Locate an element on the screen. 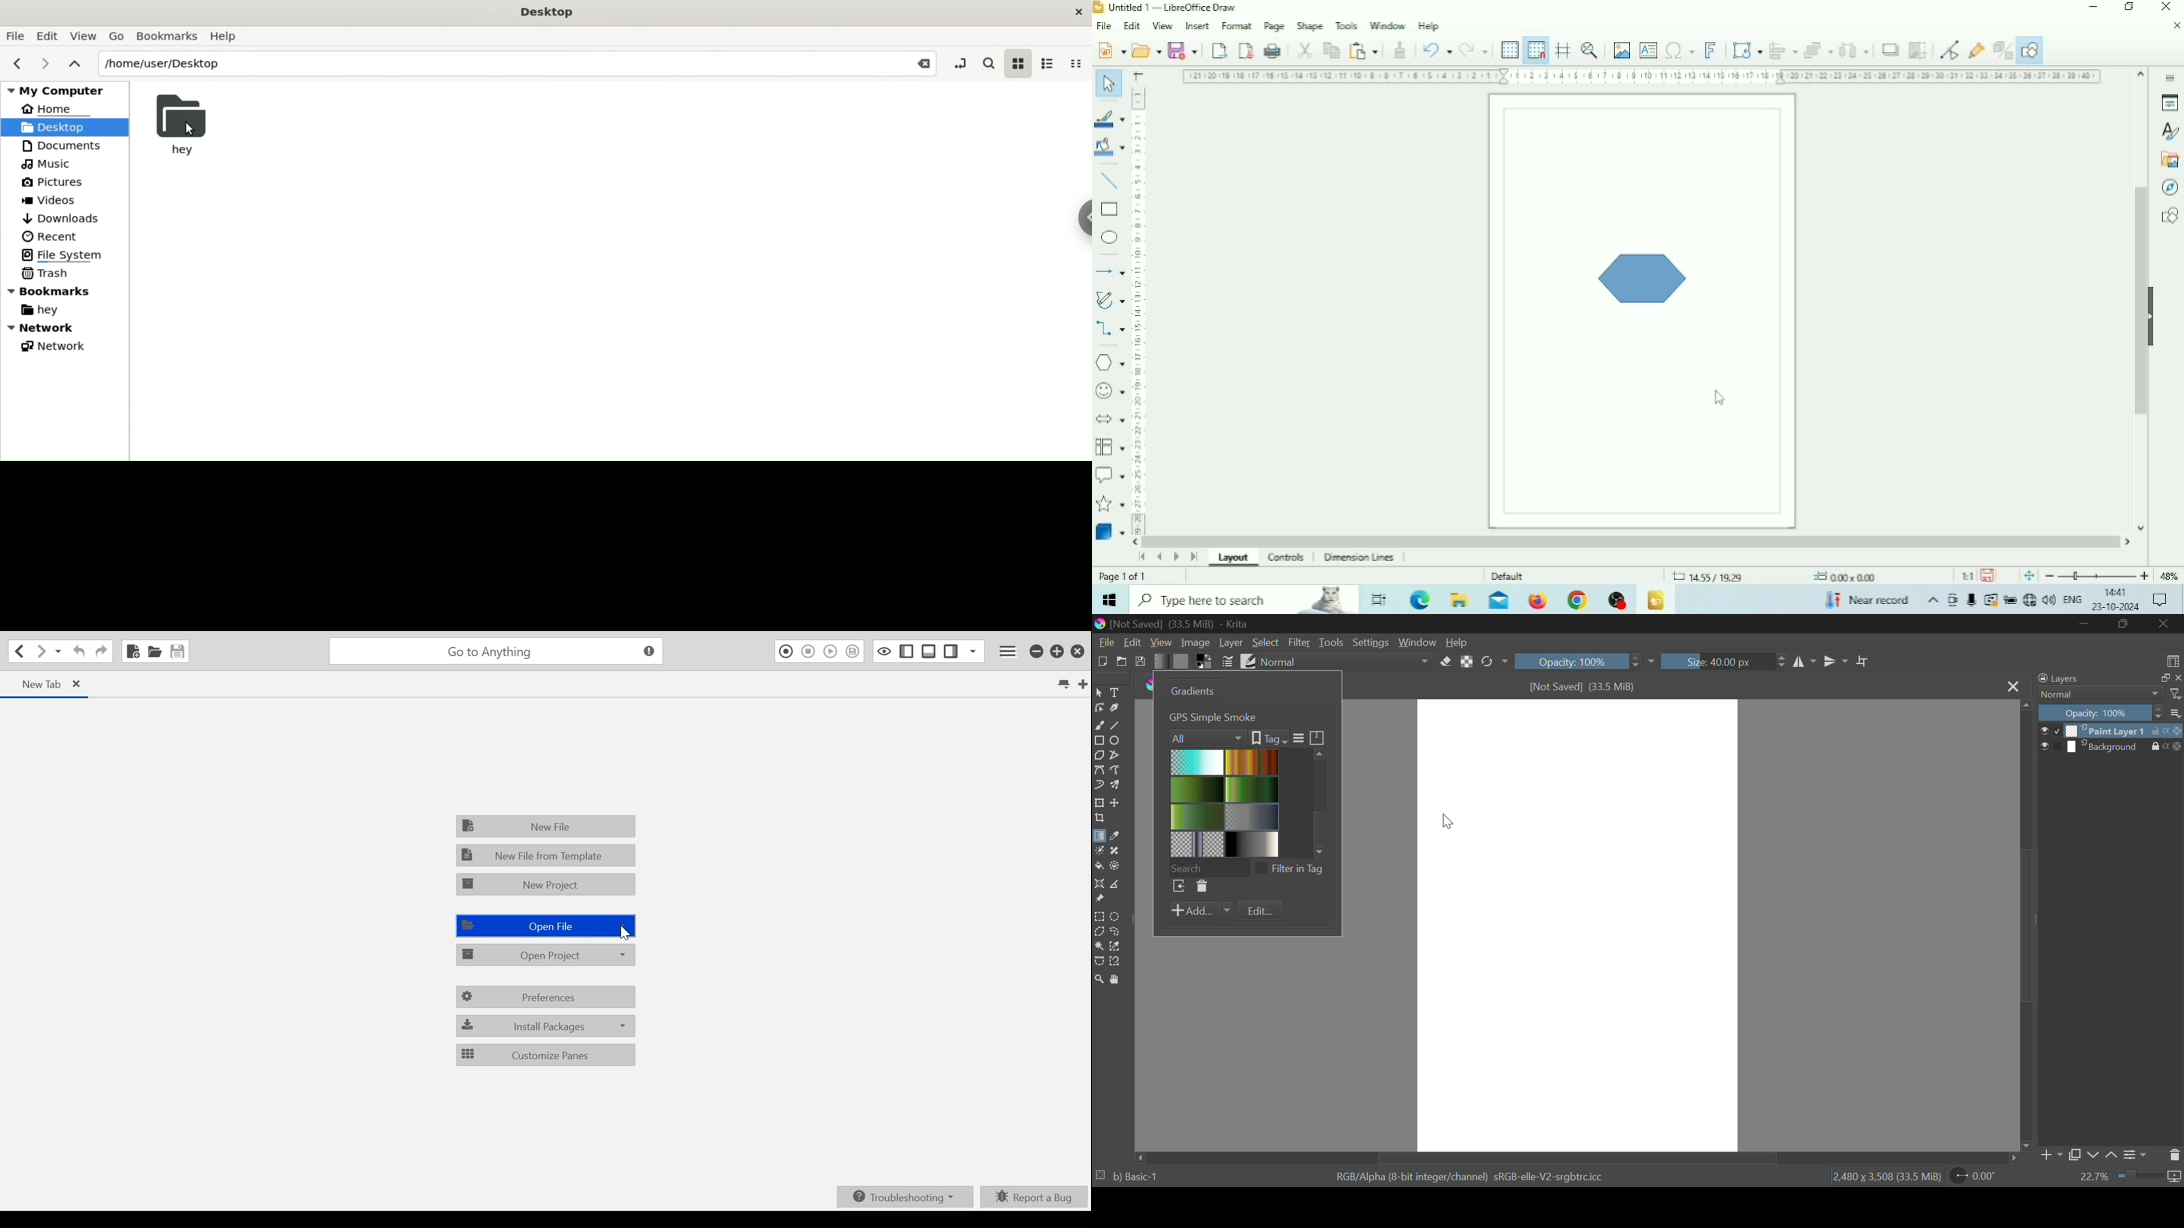 The image size is (2184, 1232). Task View is located at coordinates (1379, 600).